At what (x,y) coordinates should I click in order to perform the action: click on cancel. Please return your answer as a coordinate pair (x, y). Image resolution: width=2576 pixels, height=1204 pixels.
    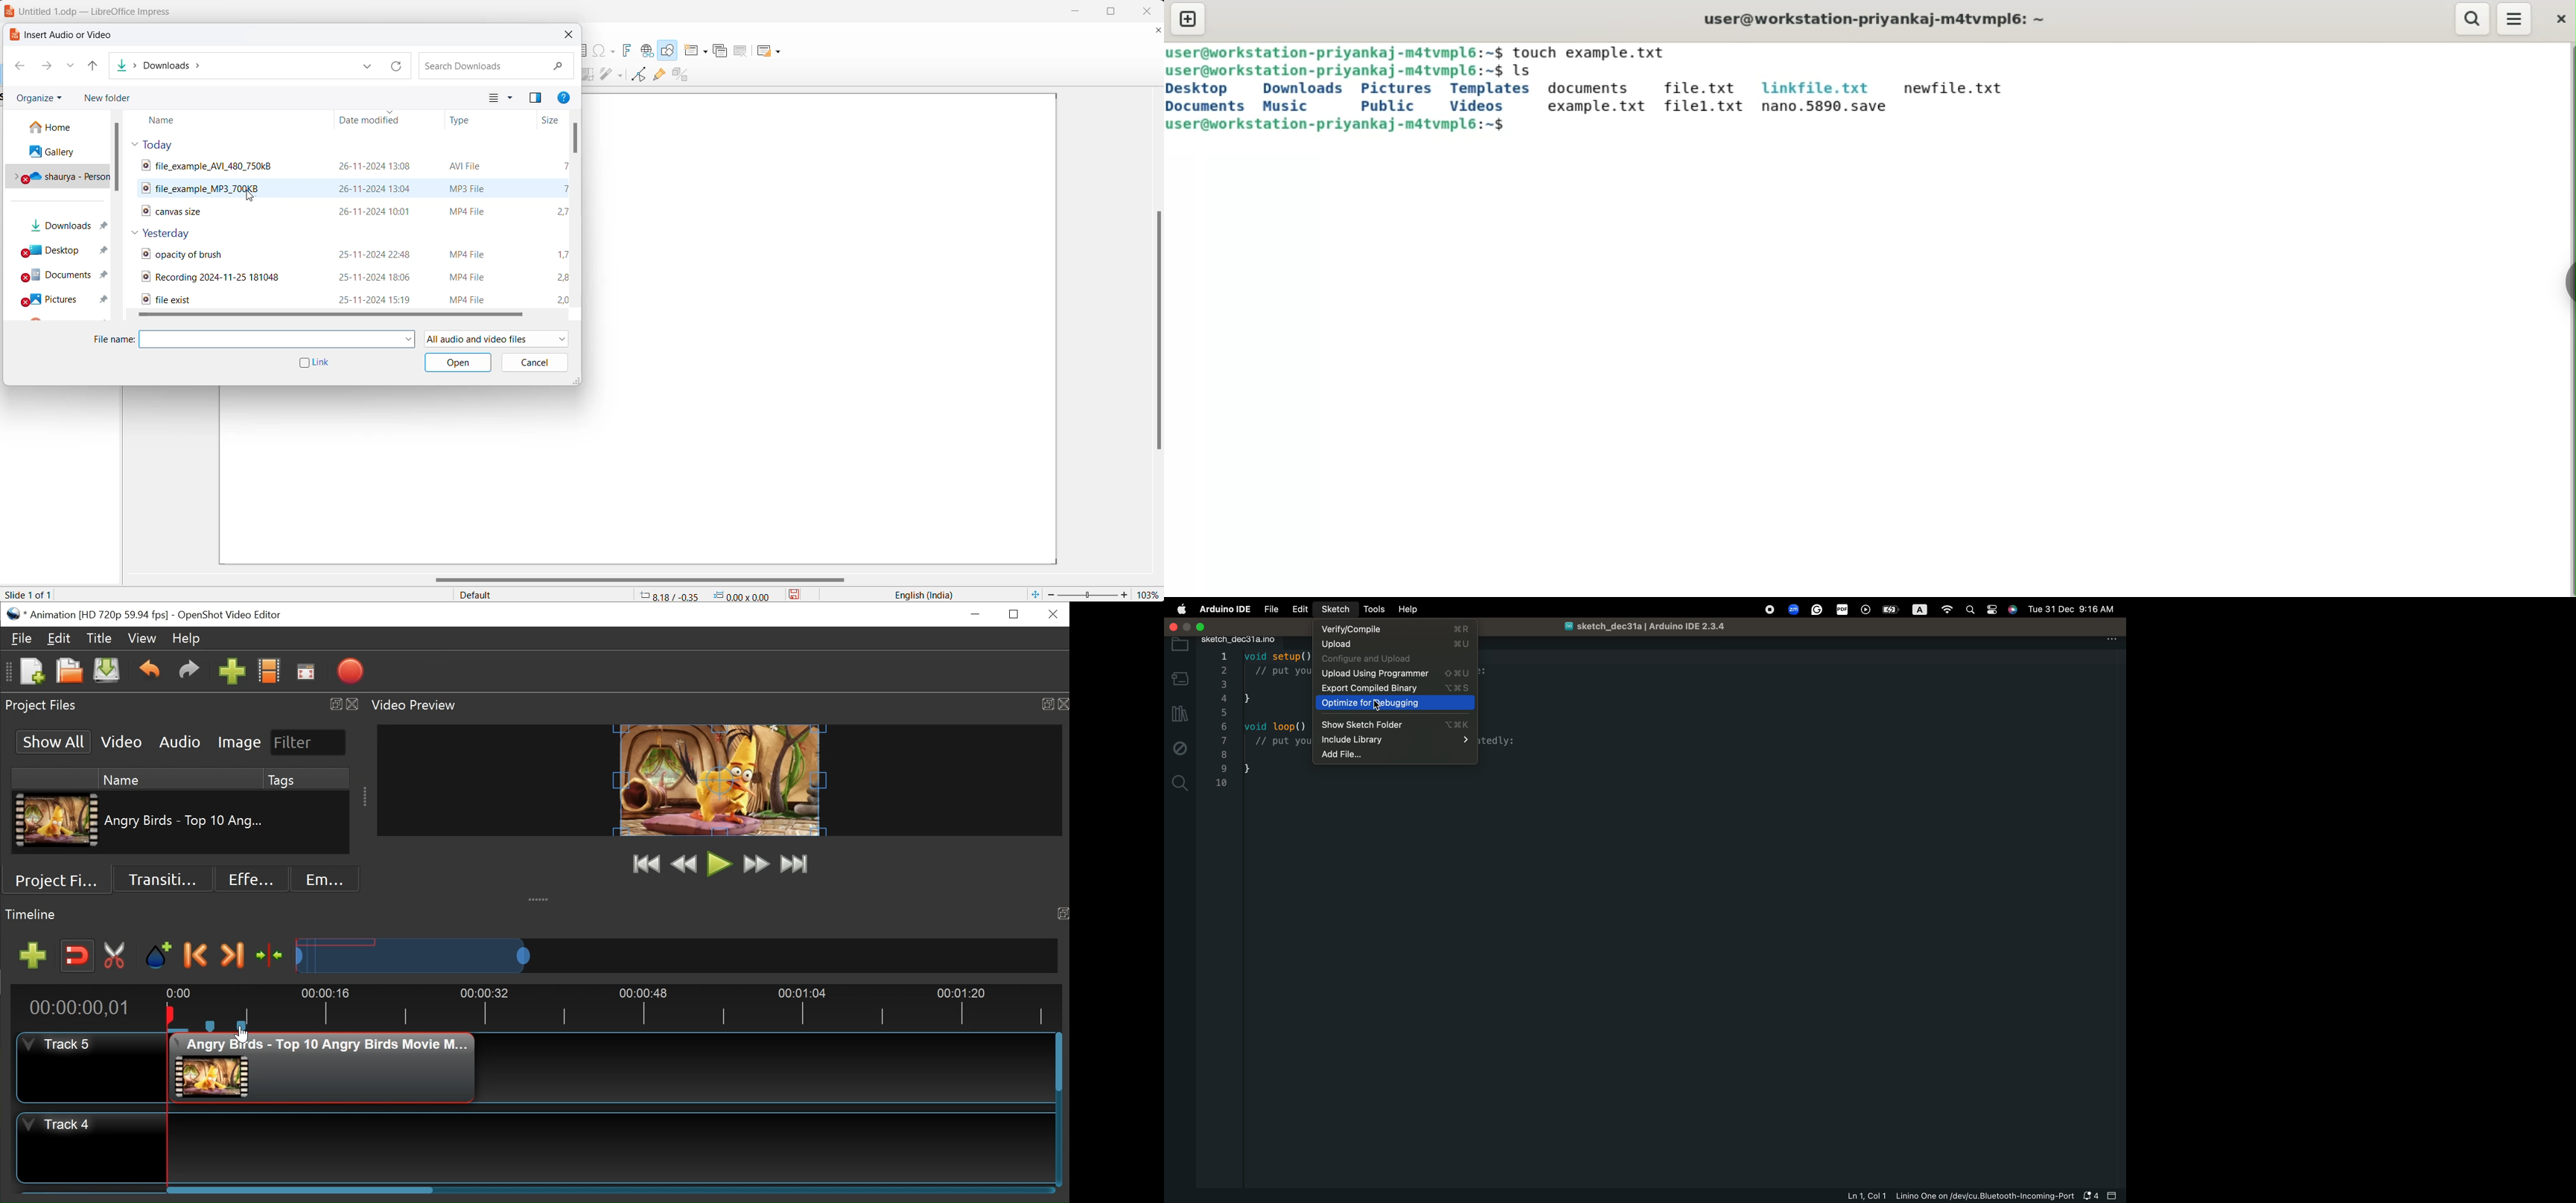
    Looking at the image, I should click on (535, 362).